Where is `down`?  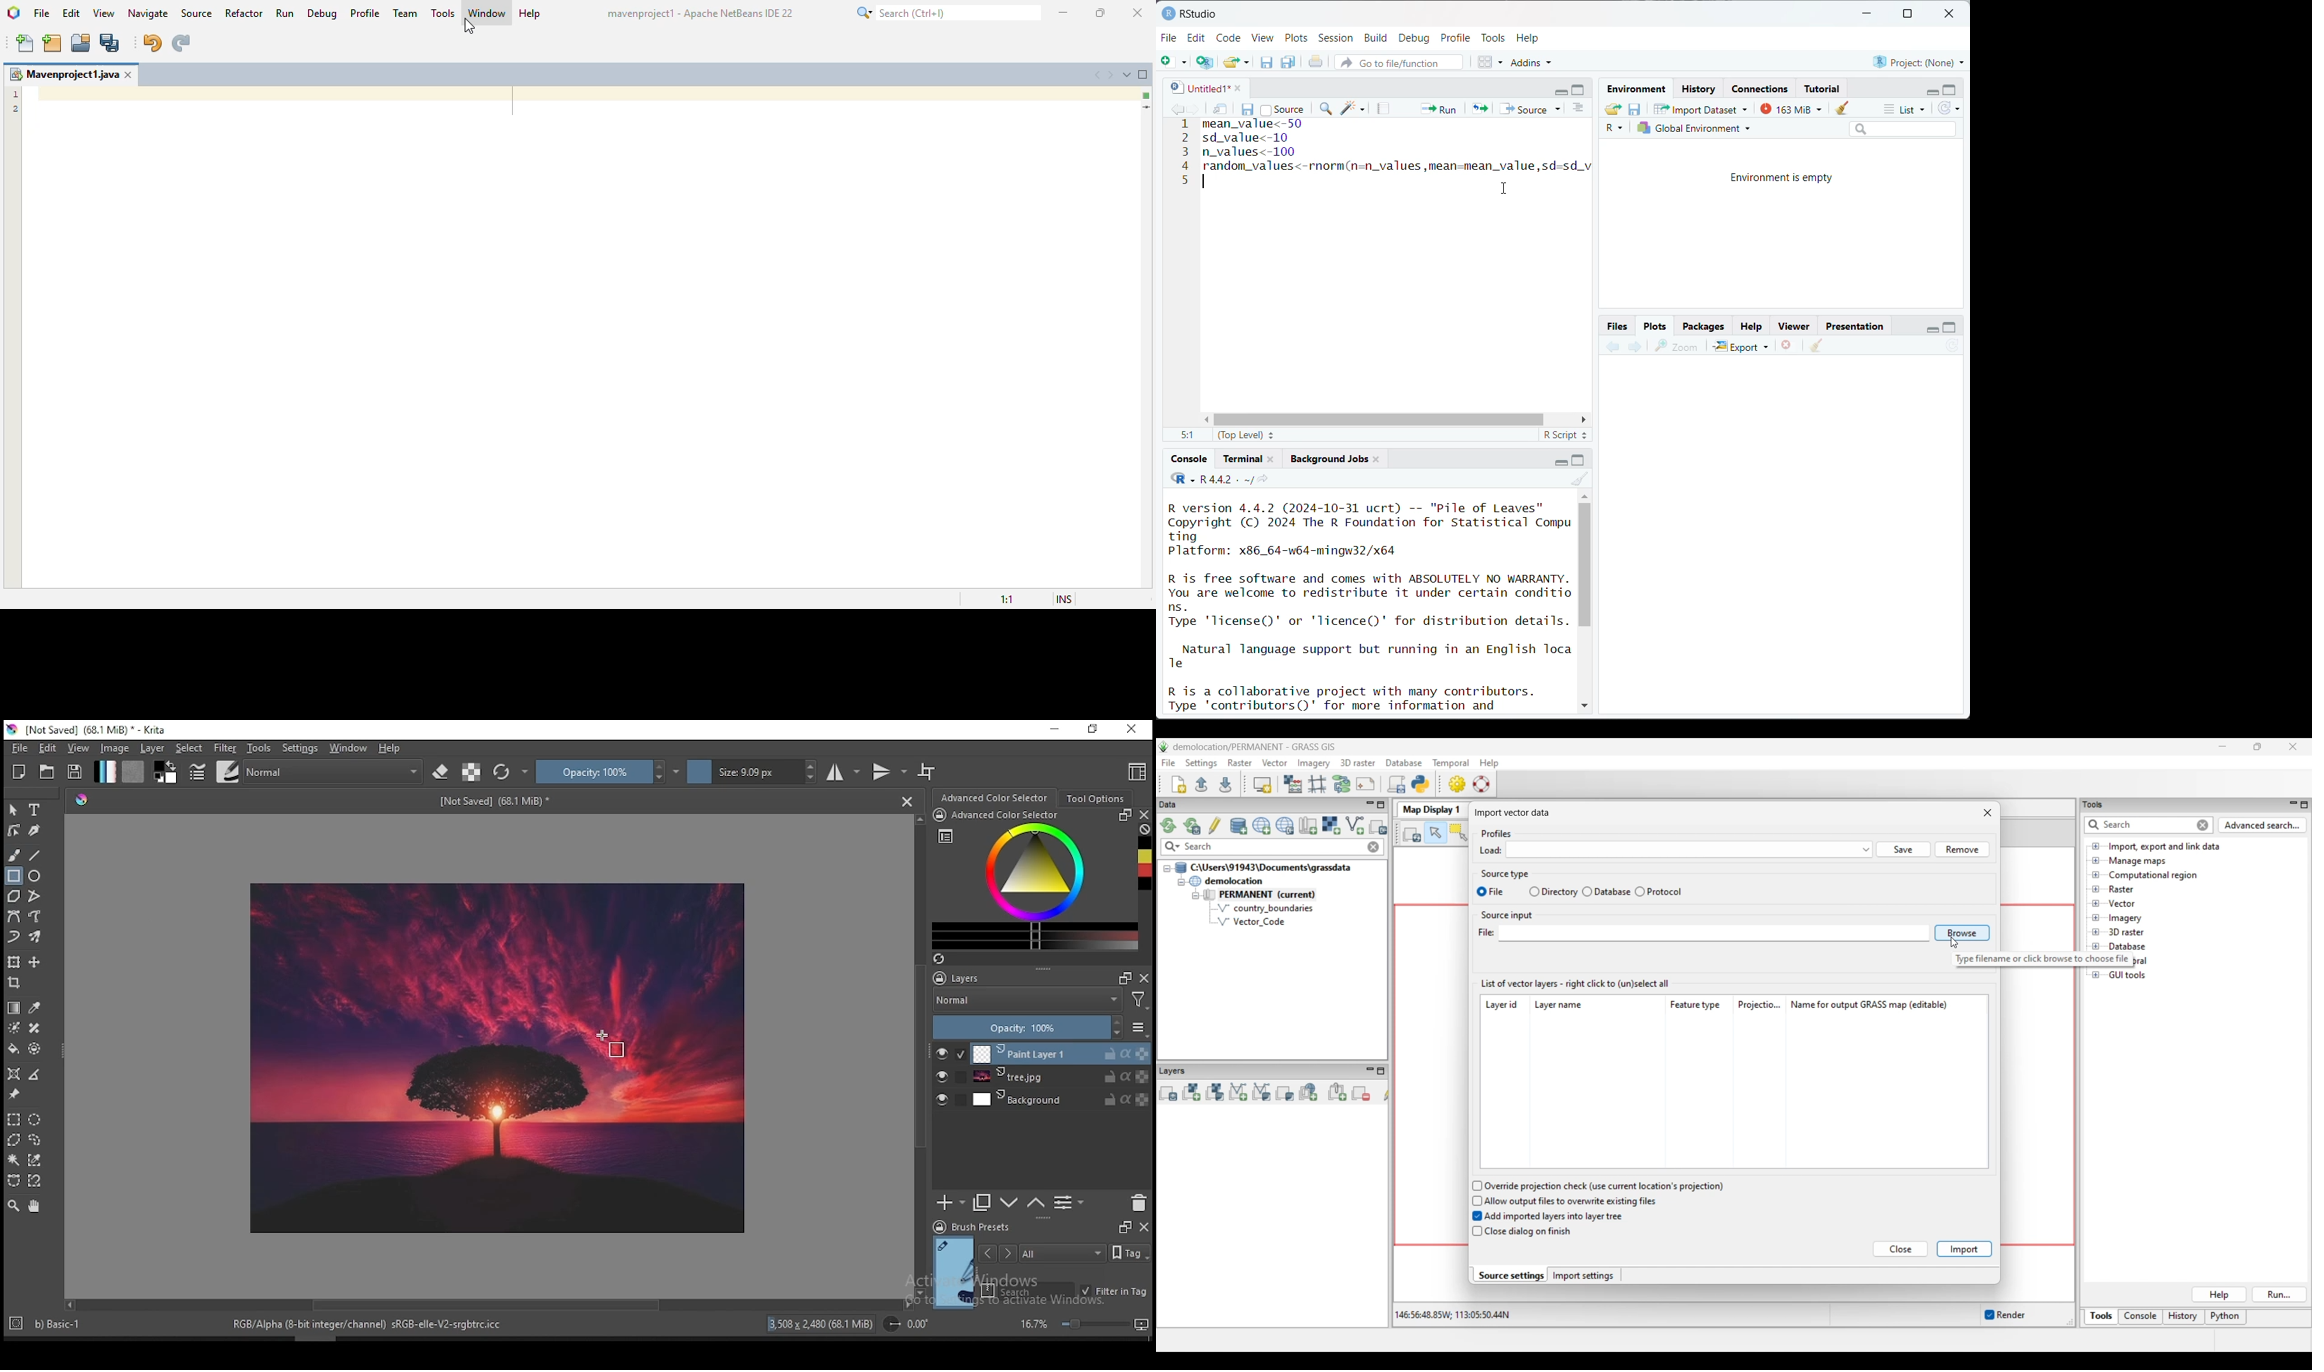 down is located at coordinates (1584, 703).